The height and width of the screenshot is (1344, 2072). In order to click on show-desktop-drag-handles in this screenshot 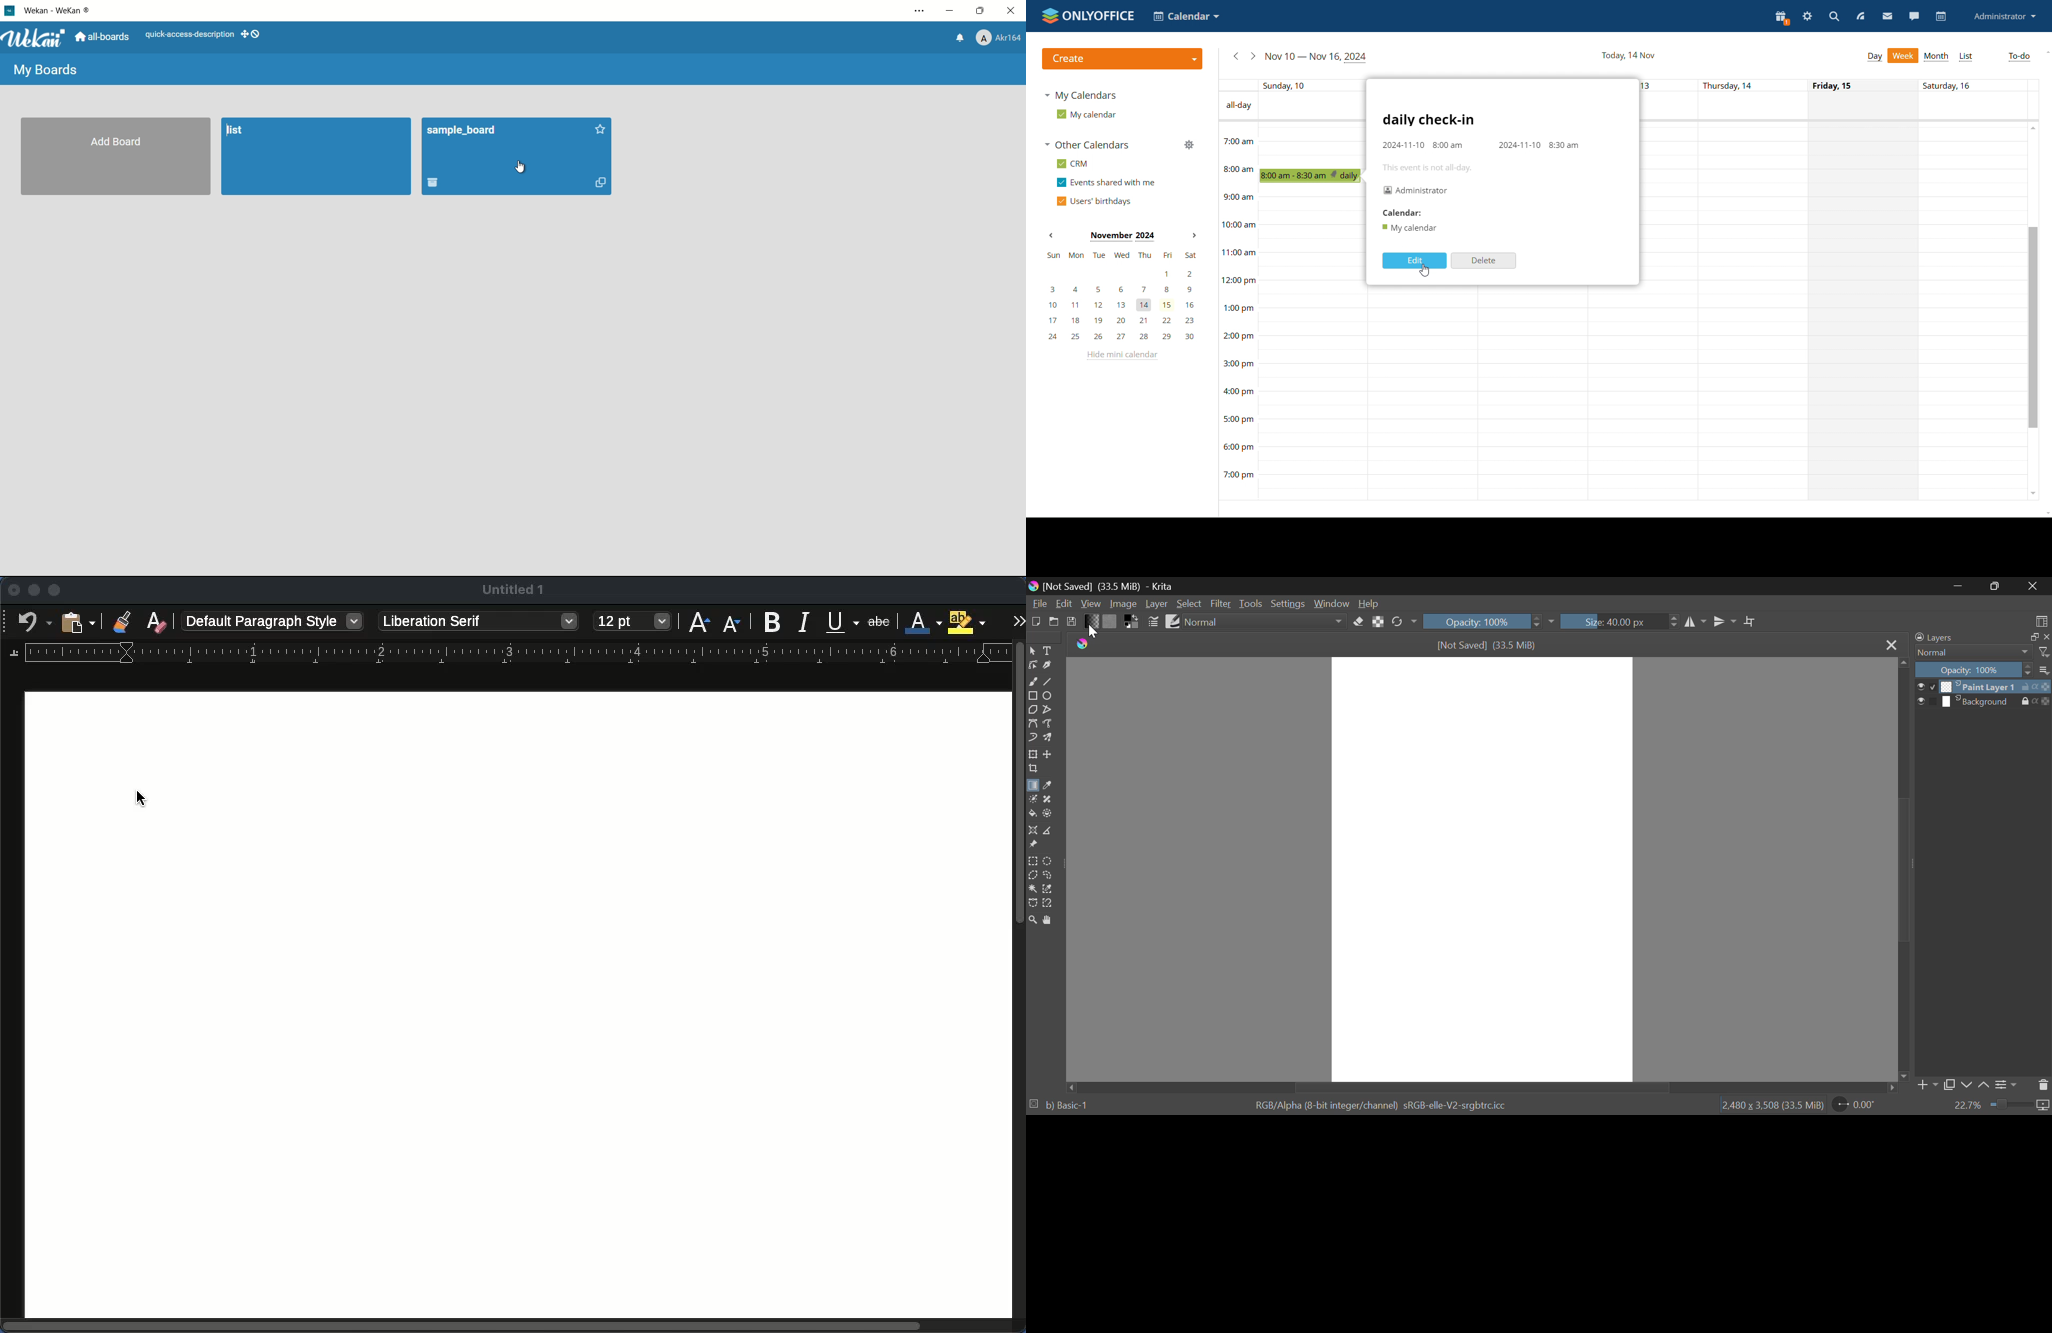, I will do `click(252, 35)`.